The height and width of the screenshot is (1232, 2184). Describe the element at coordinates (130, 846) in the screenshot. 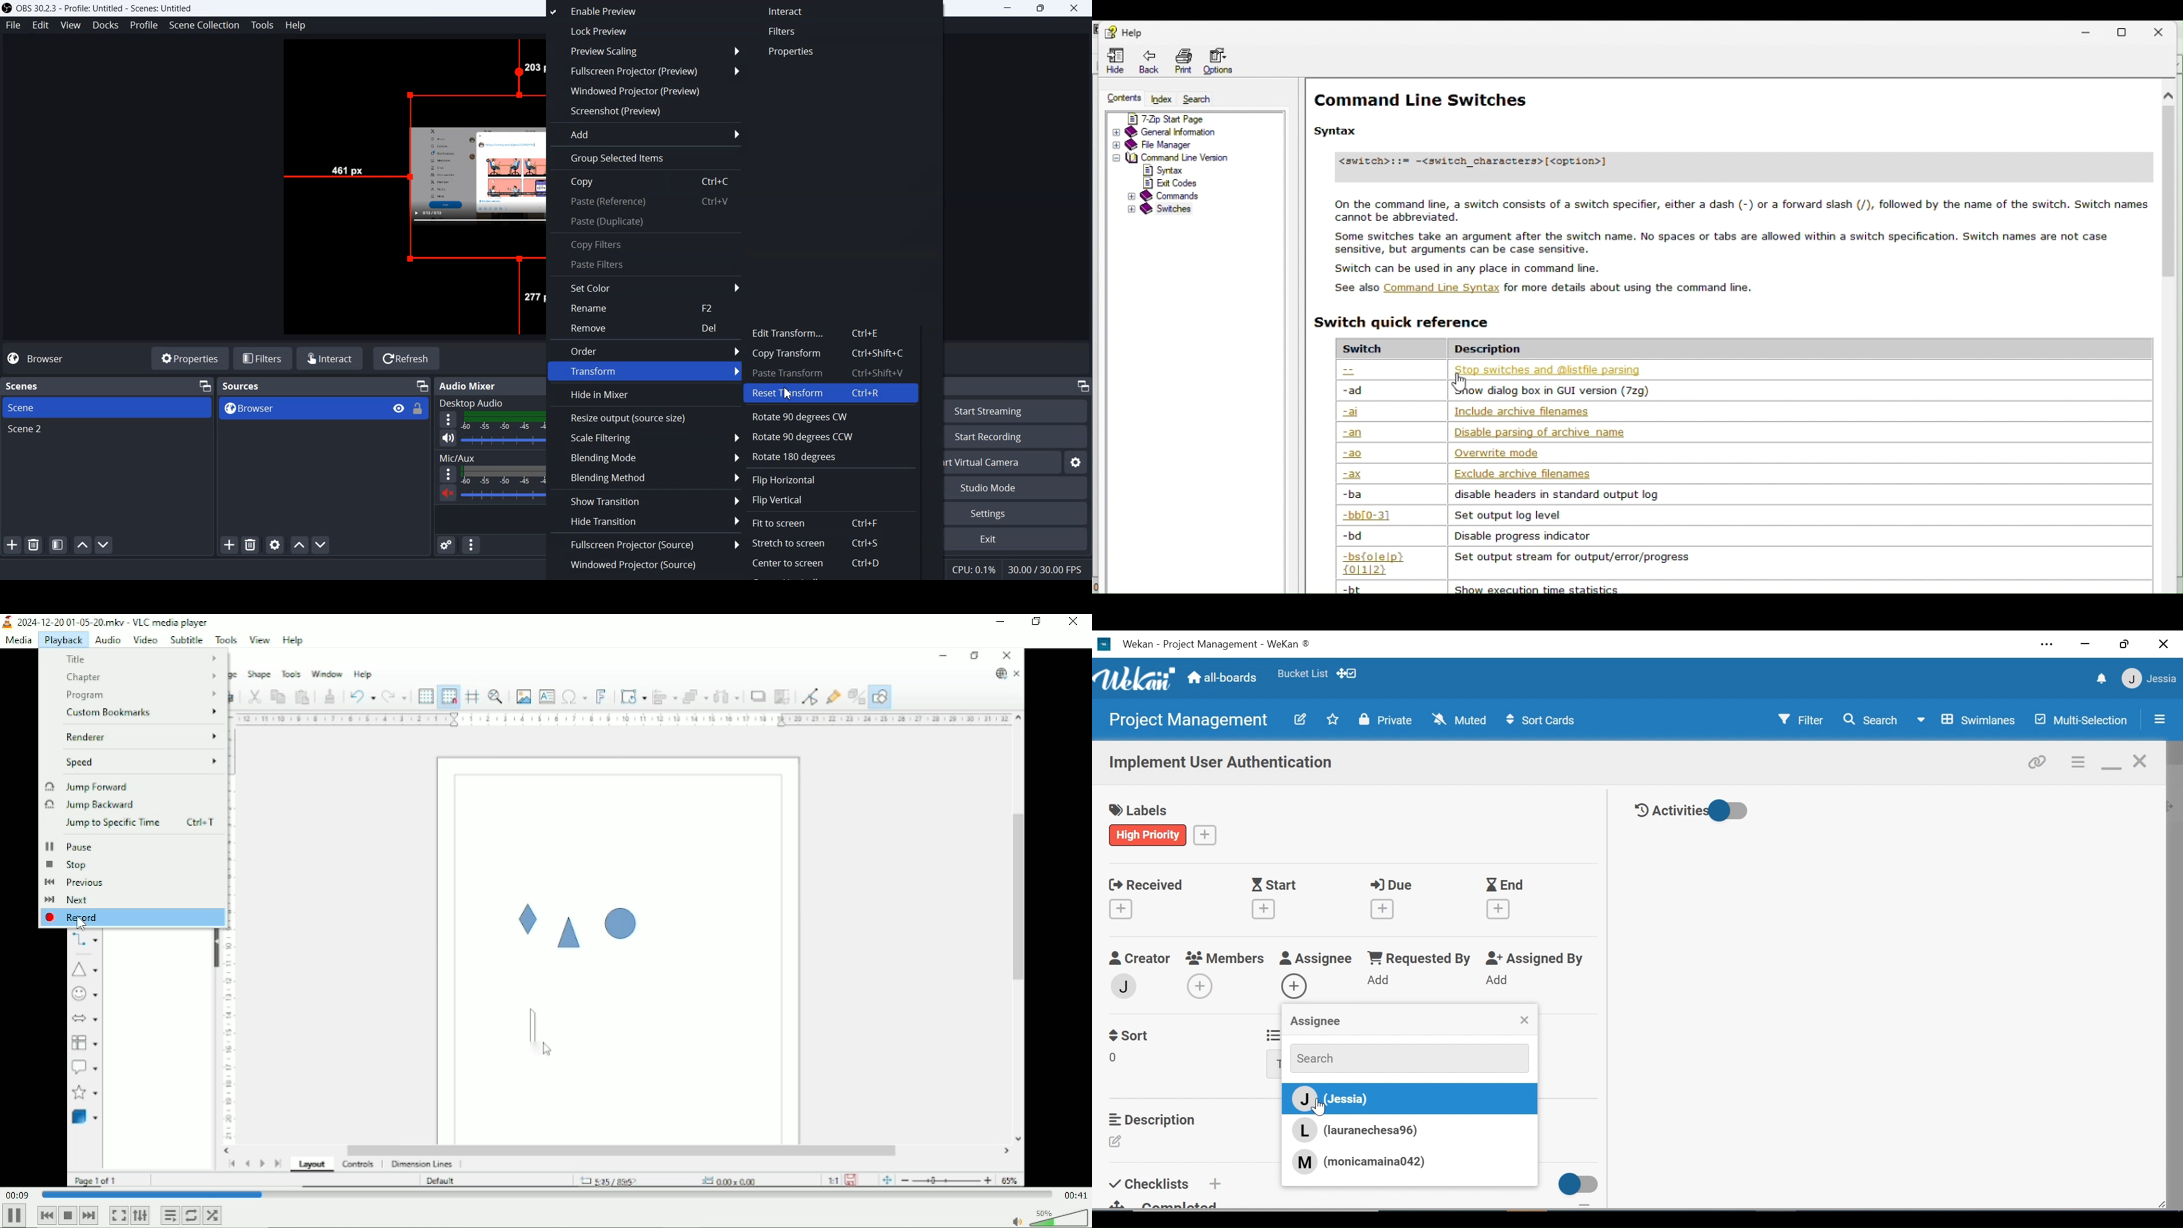

I see `Pause` at that location.